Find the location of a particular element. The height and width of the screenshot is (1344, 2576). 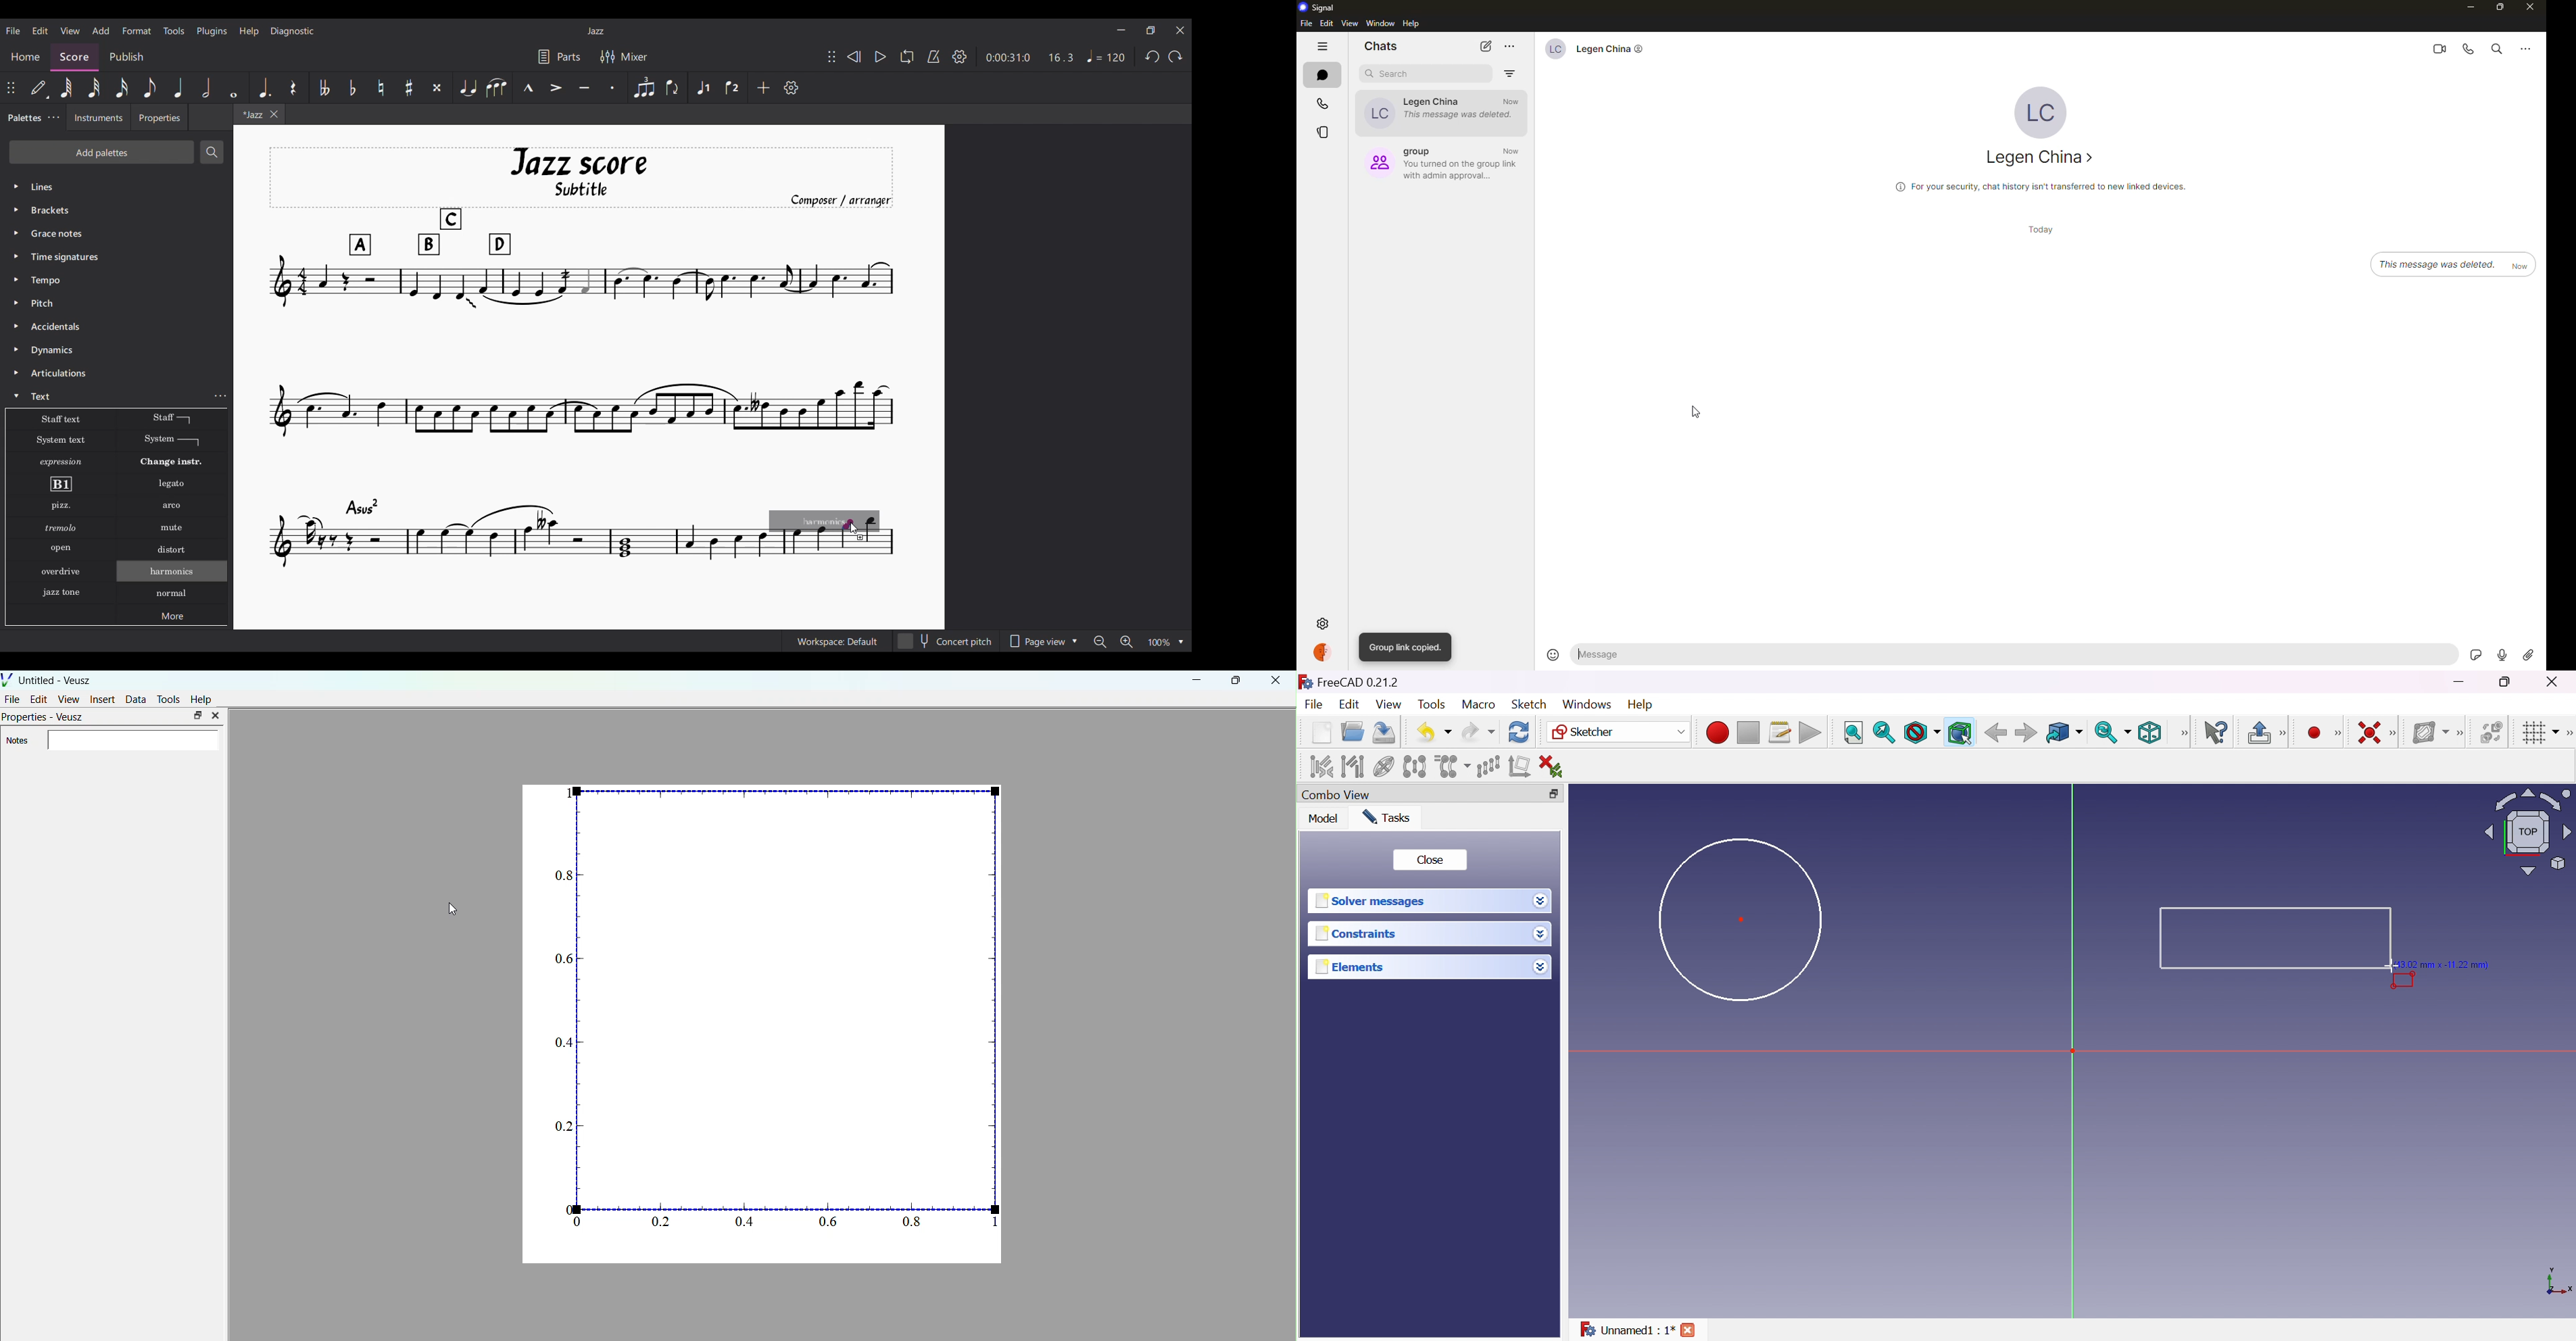

Harmonics is located at coordinates (179, 574).